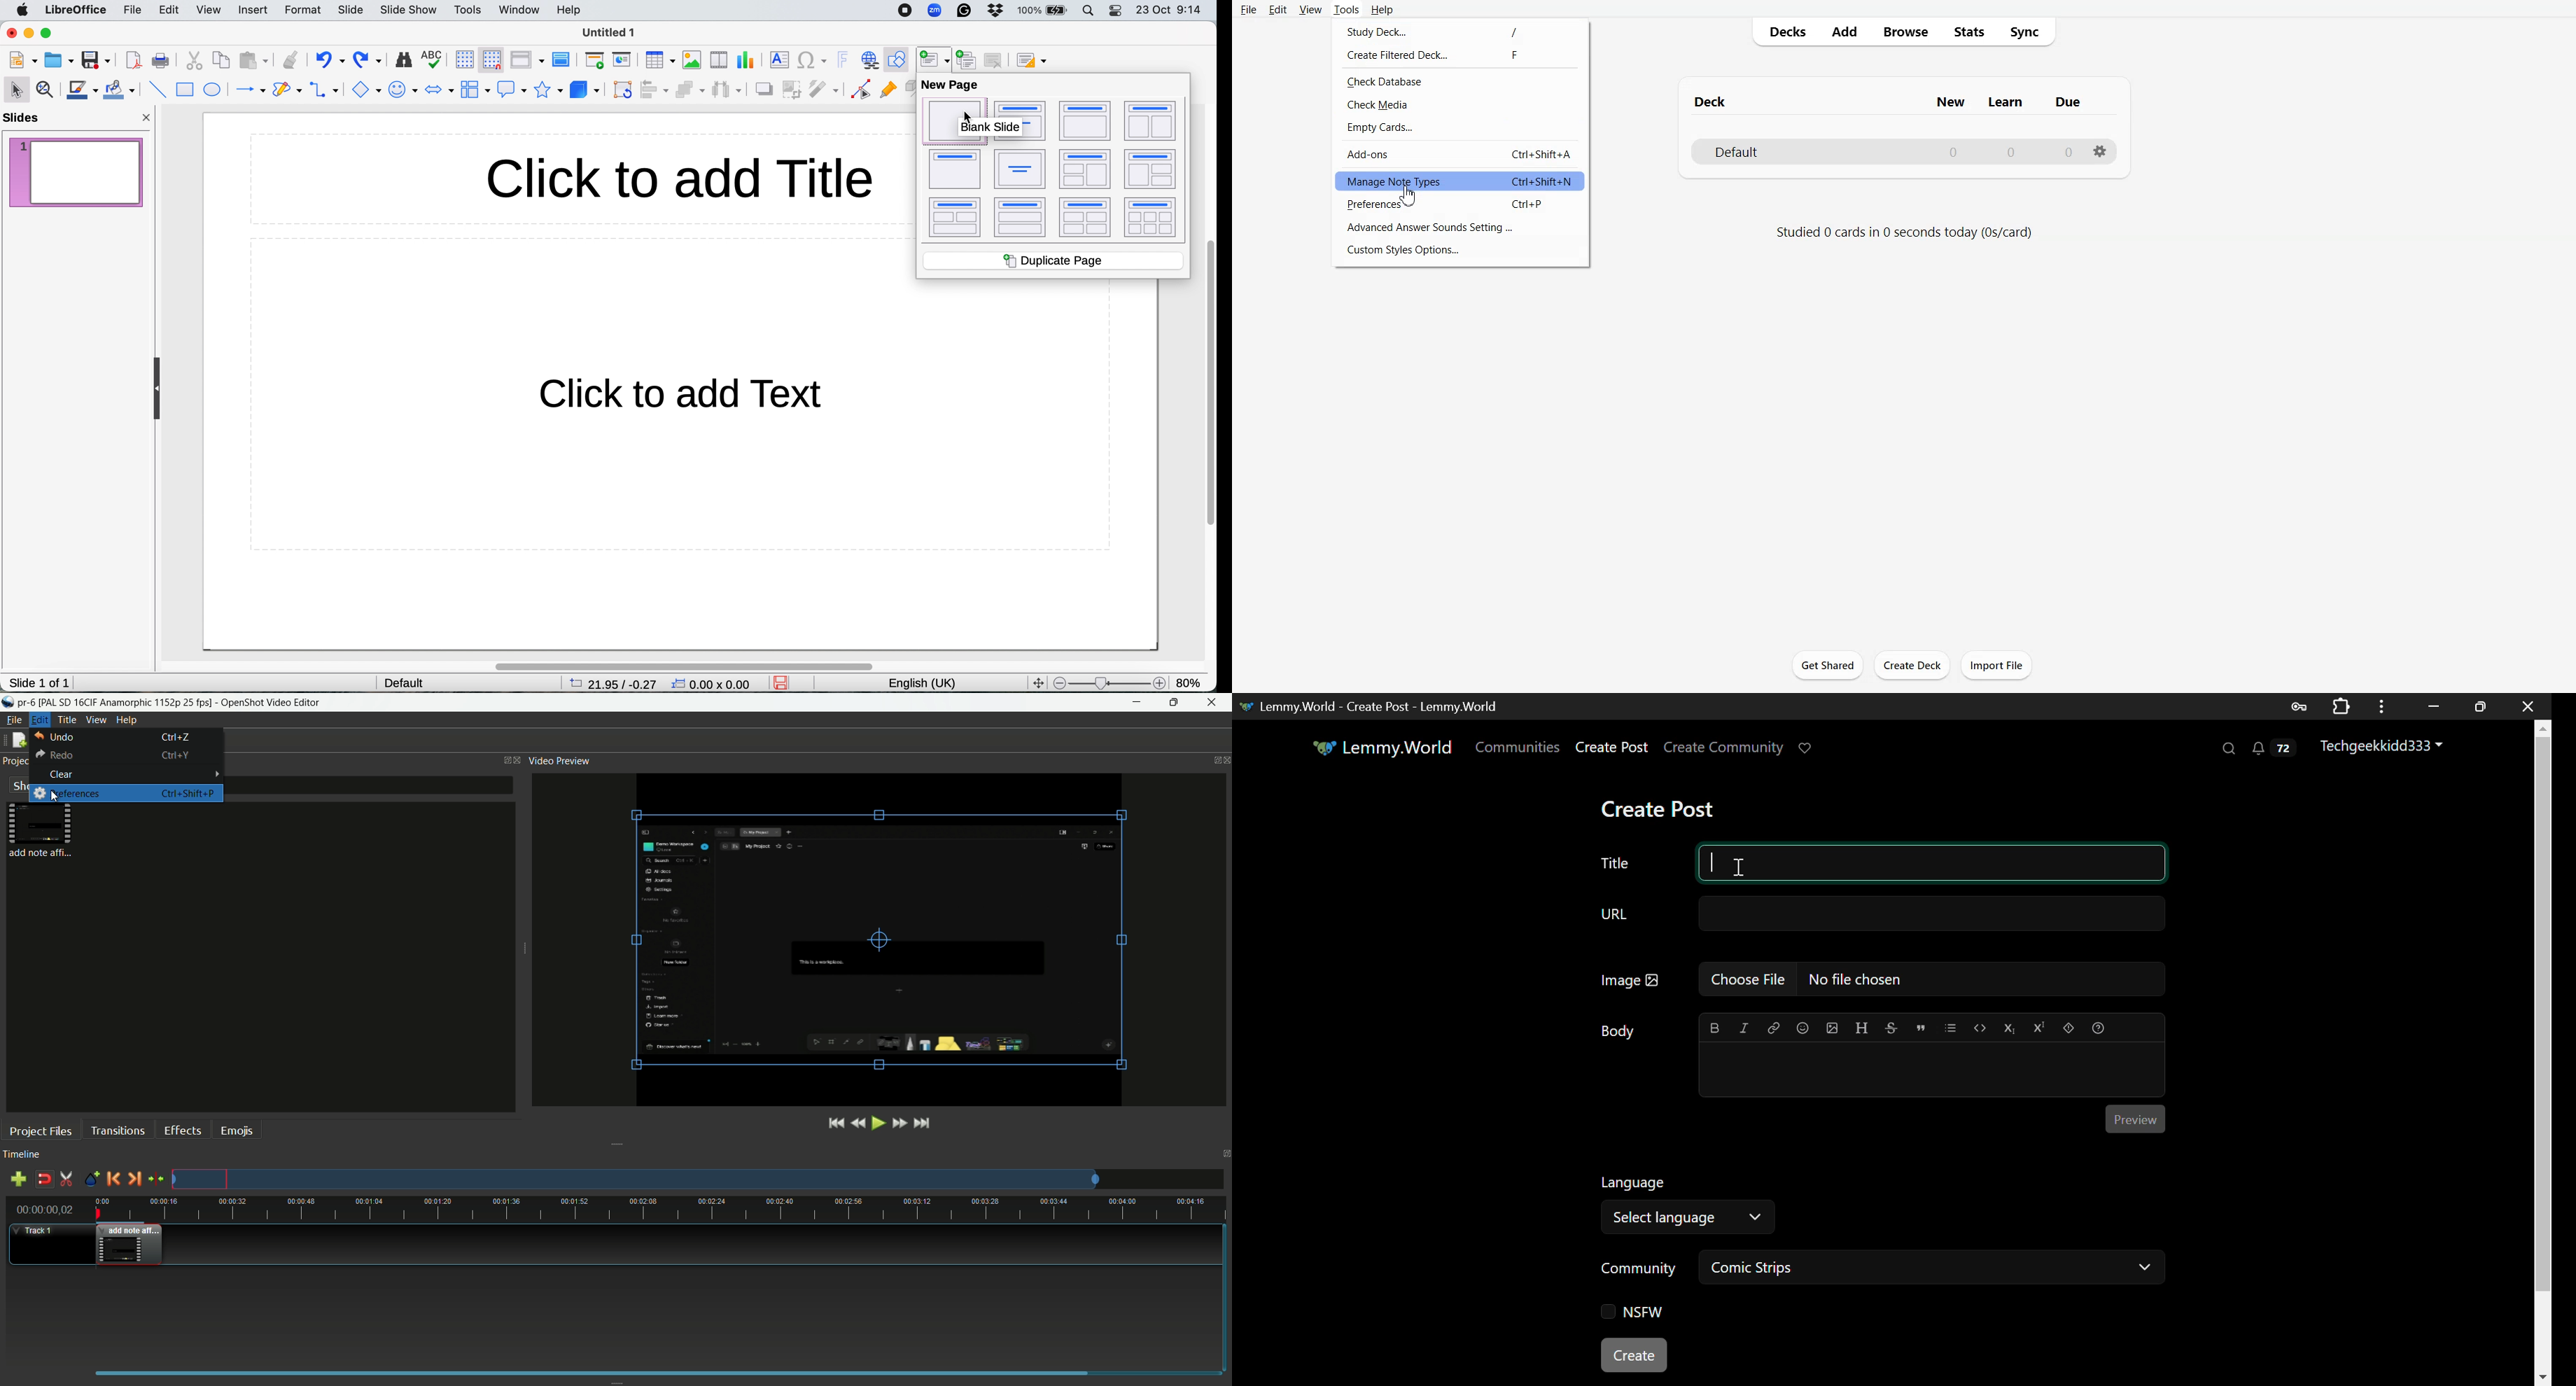  Describe the element at coordinates (1739, 867) in the screenshot. I see `Cursor Position` at that location.